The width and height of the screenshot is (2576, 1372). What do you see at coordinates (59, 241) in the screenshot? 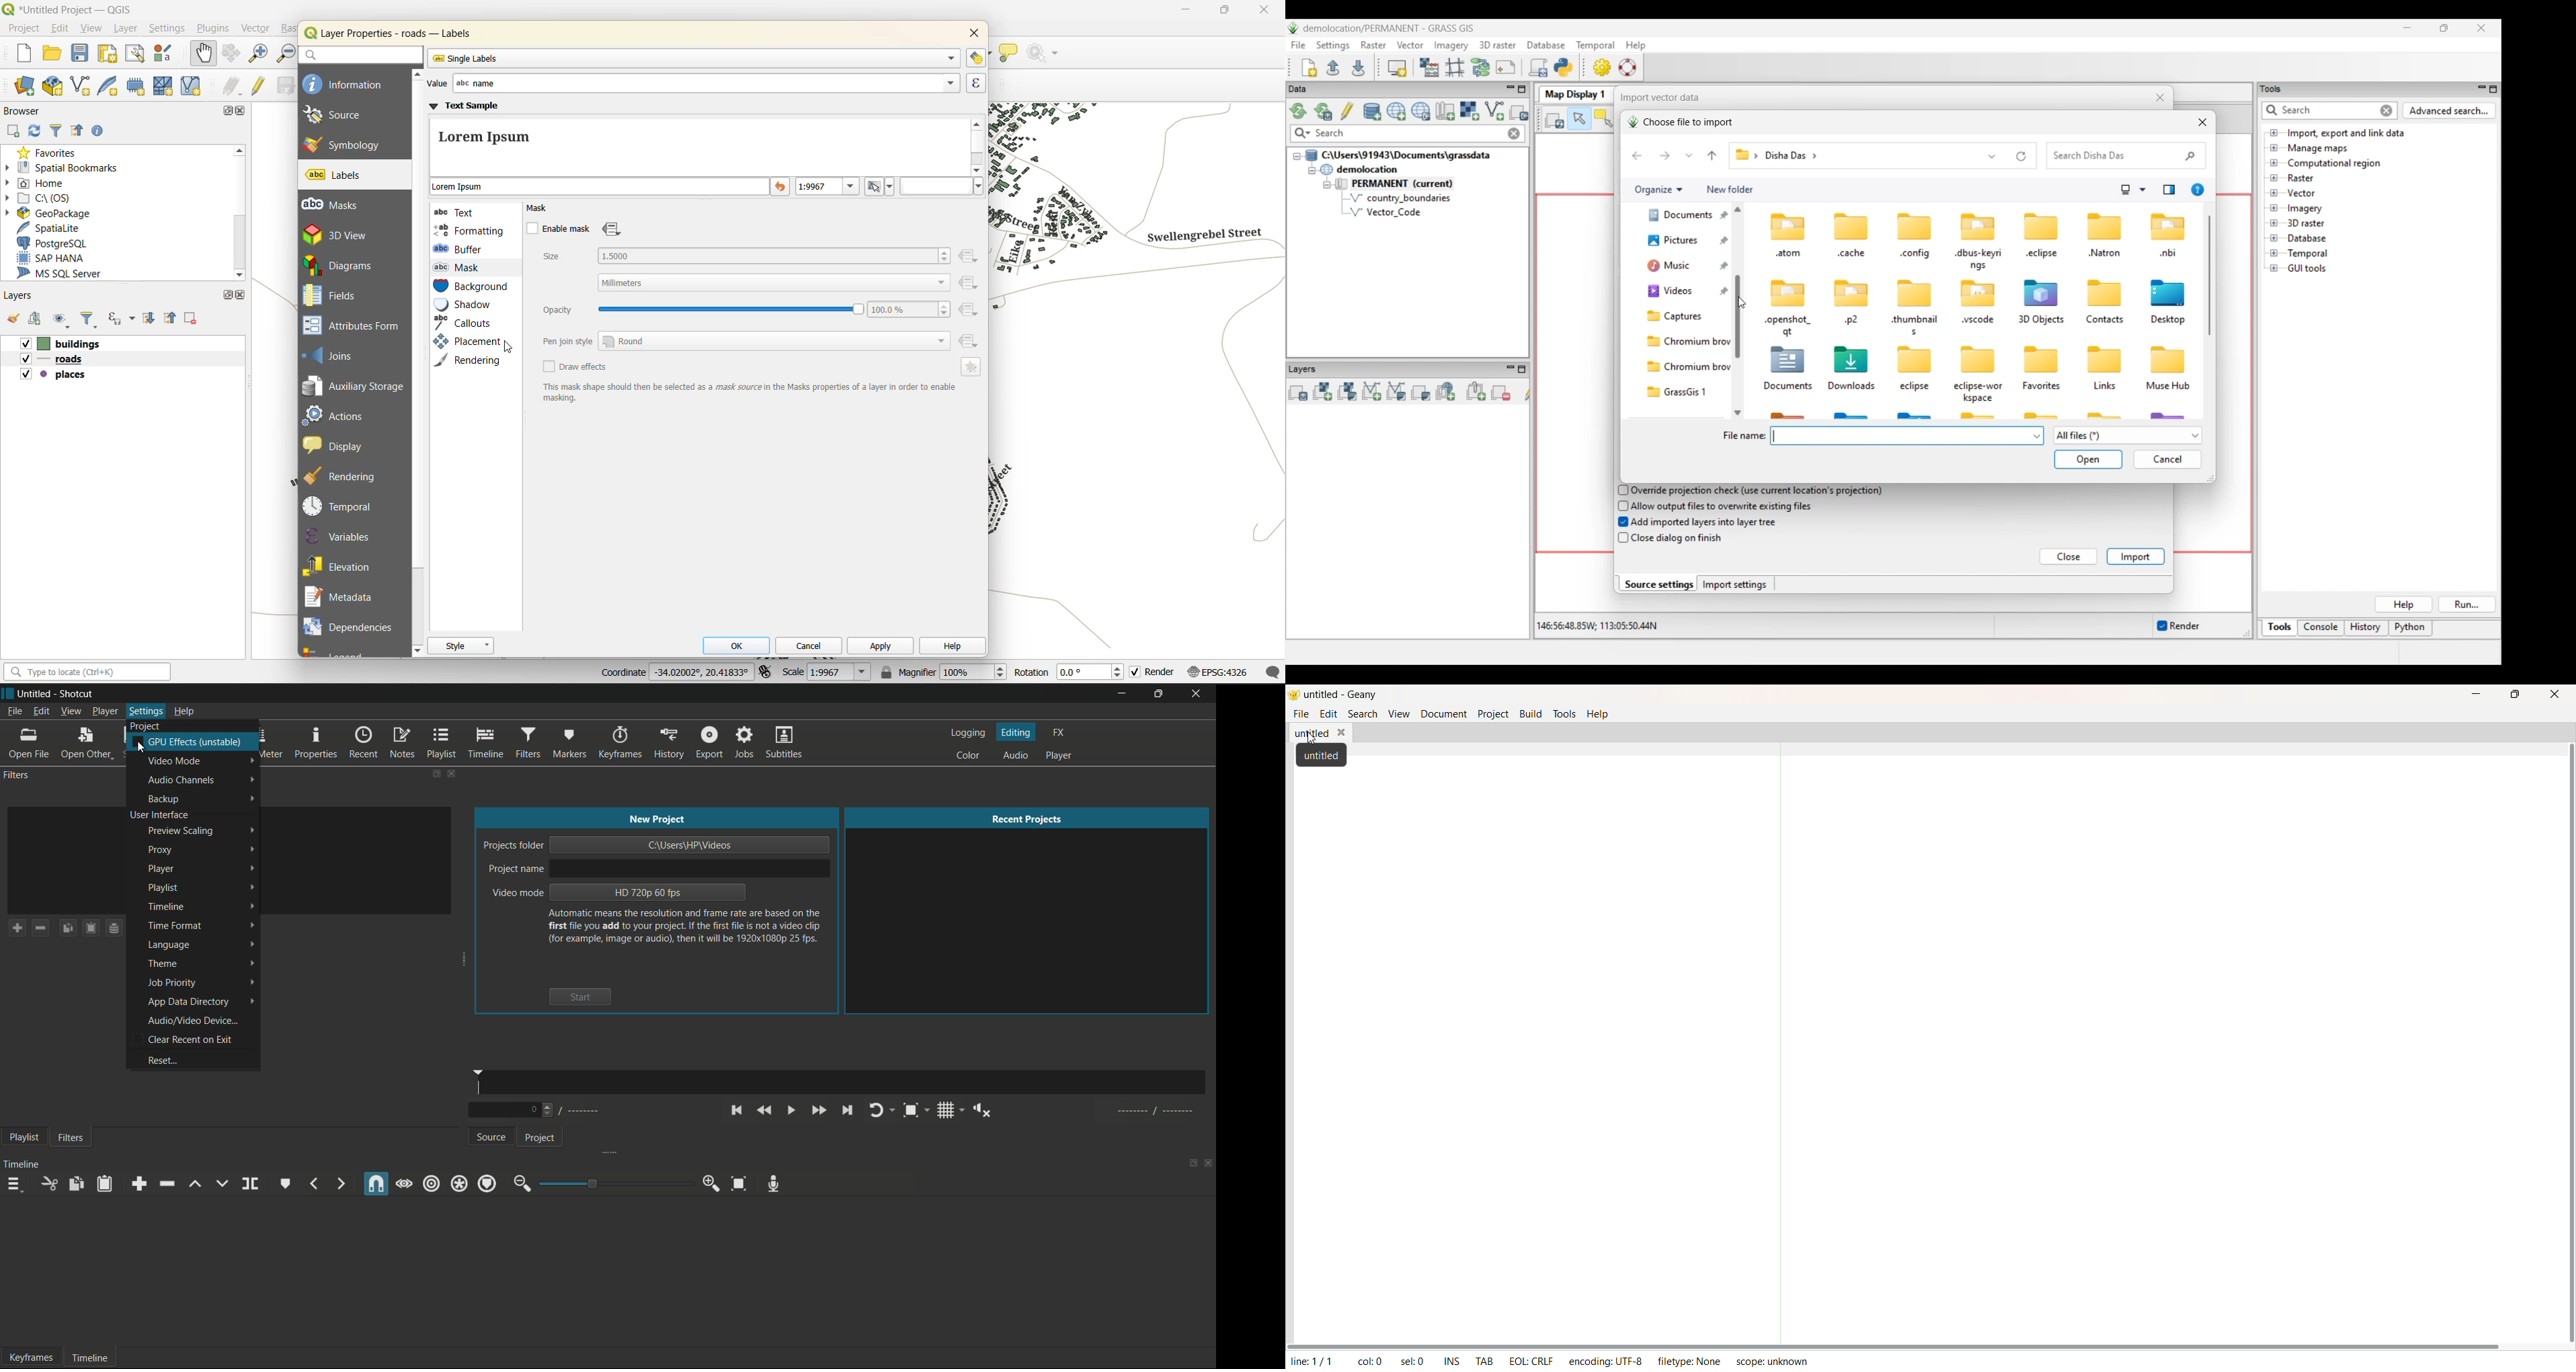
I see `postgresql` at bounding box center [59, 241].